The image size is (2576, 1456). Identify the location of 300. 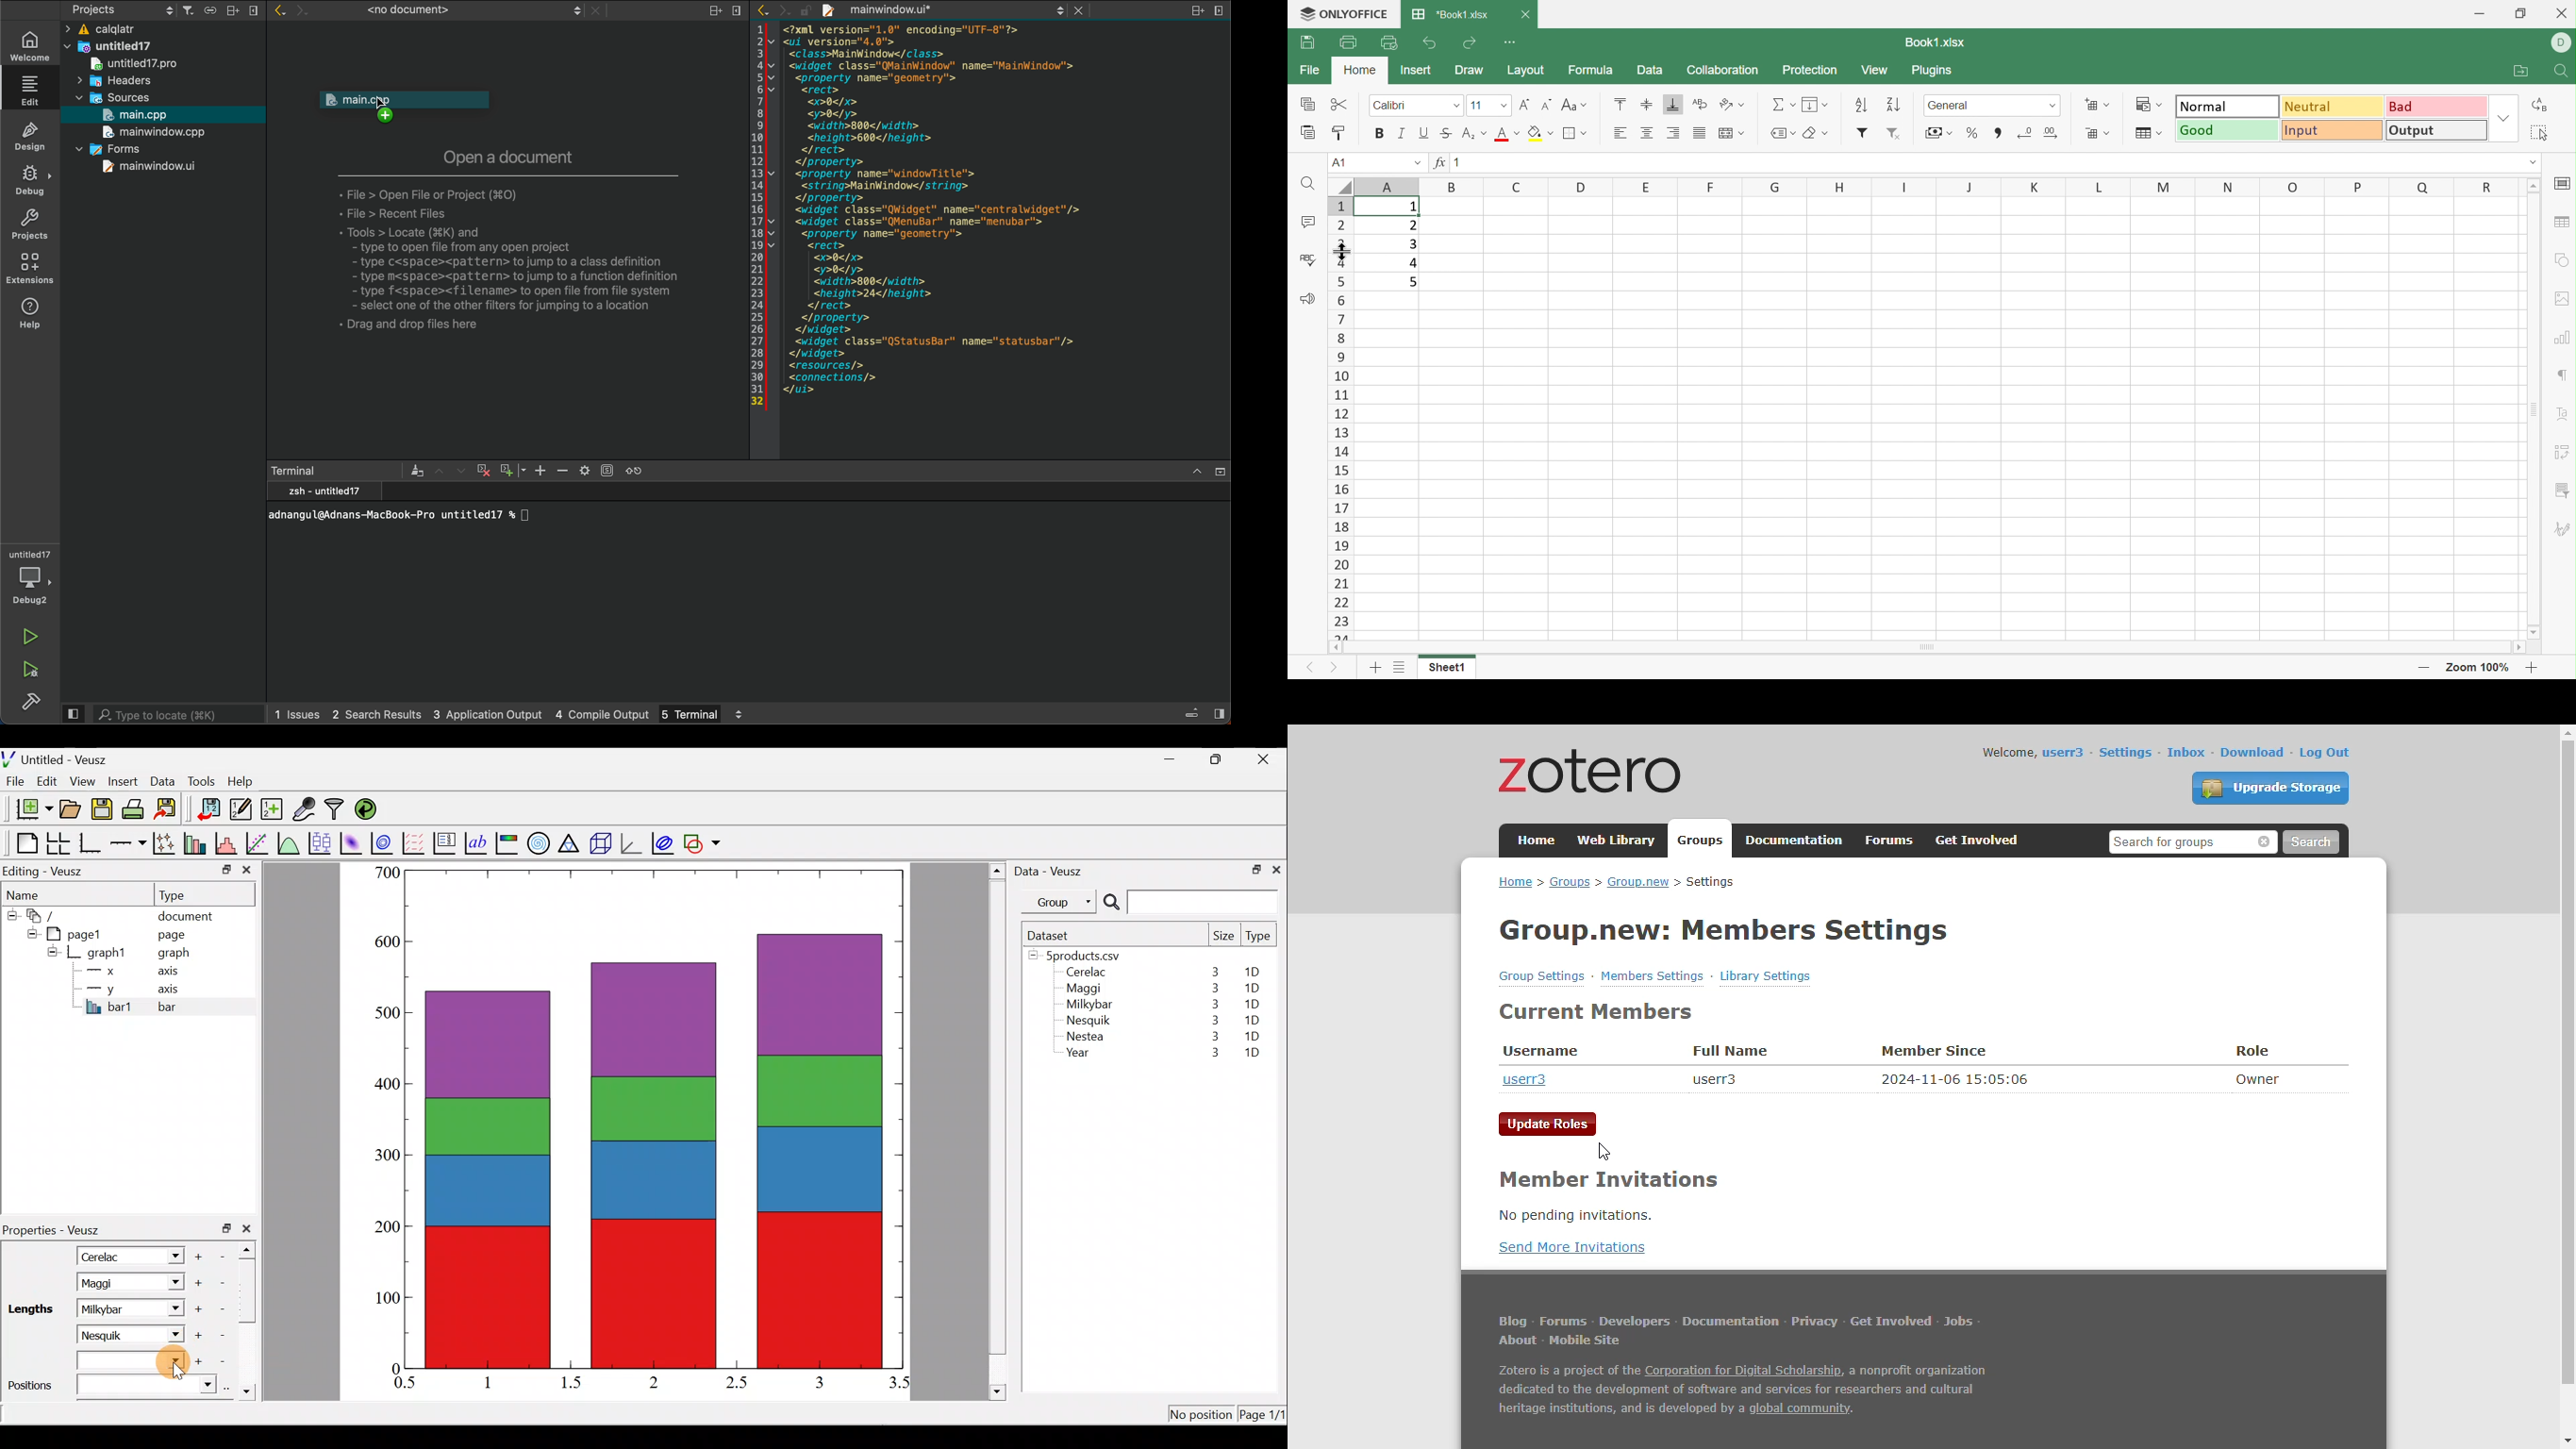
(389, 1152).